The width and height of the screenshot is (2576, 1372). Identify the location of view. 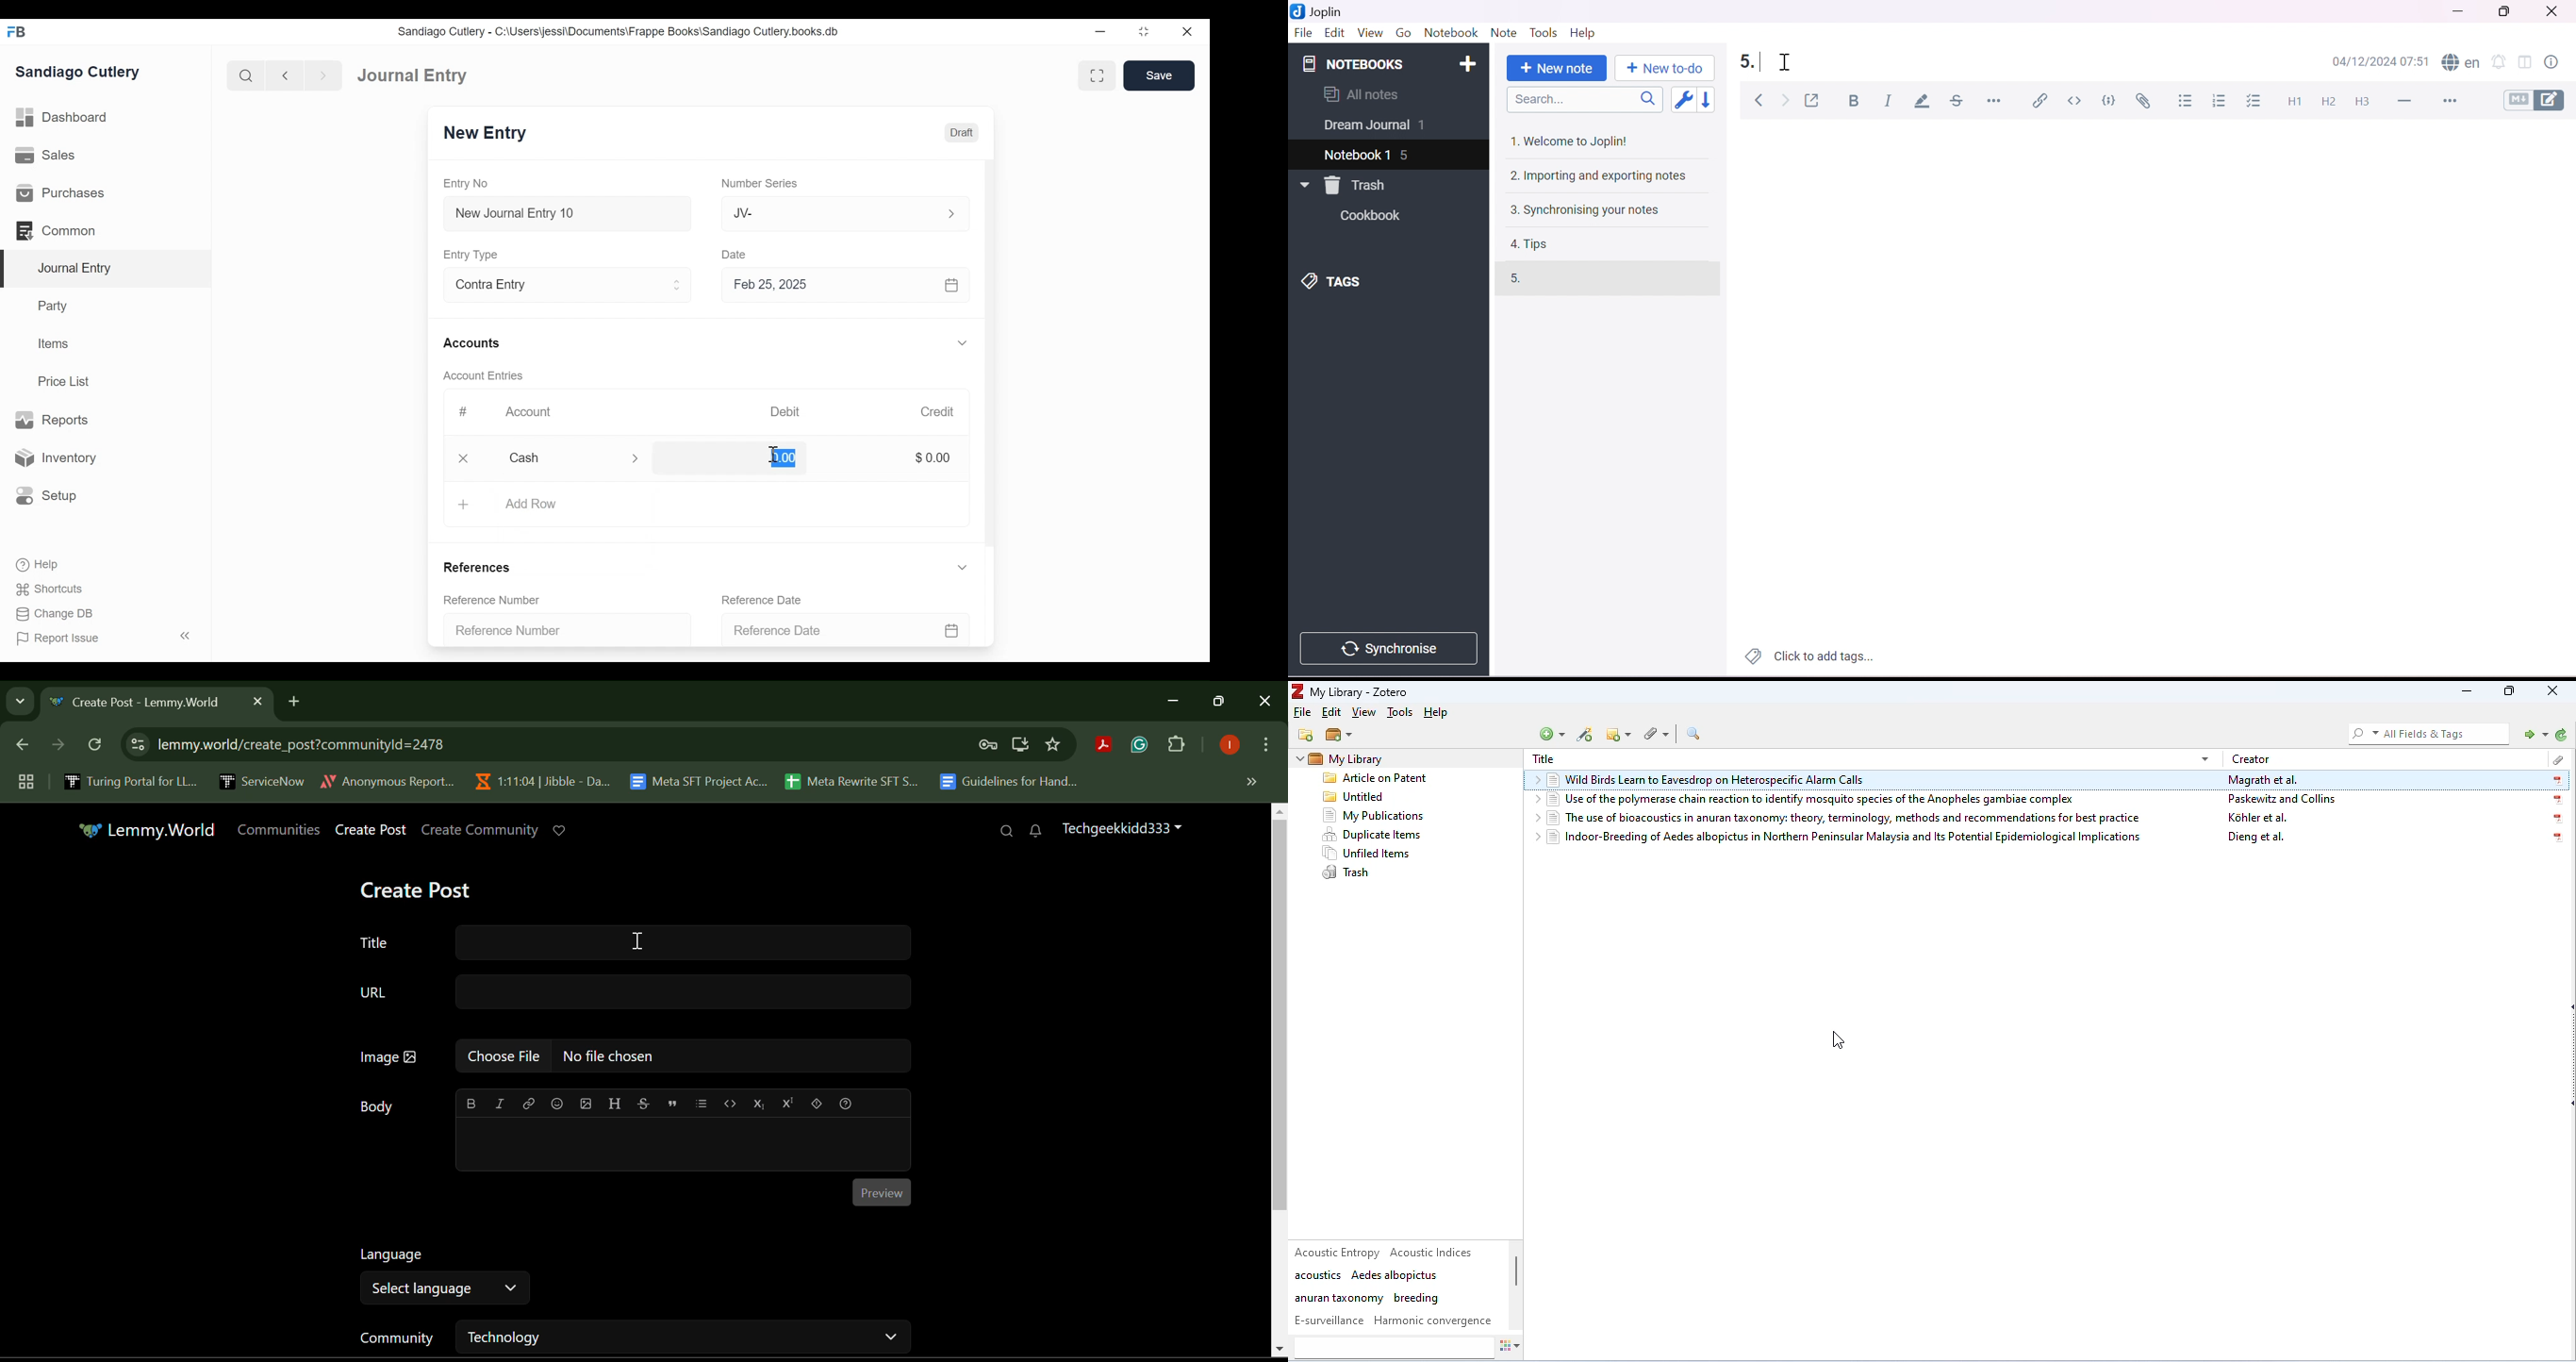
(1366, 714).